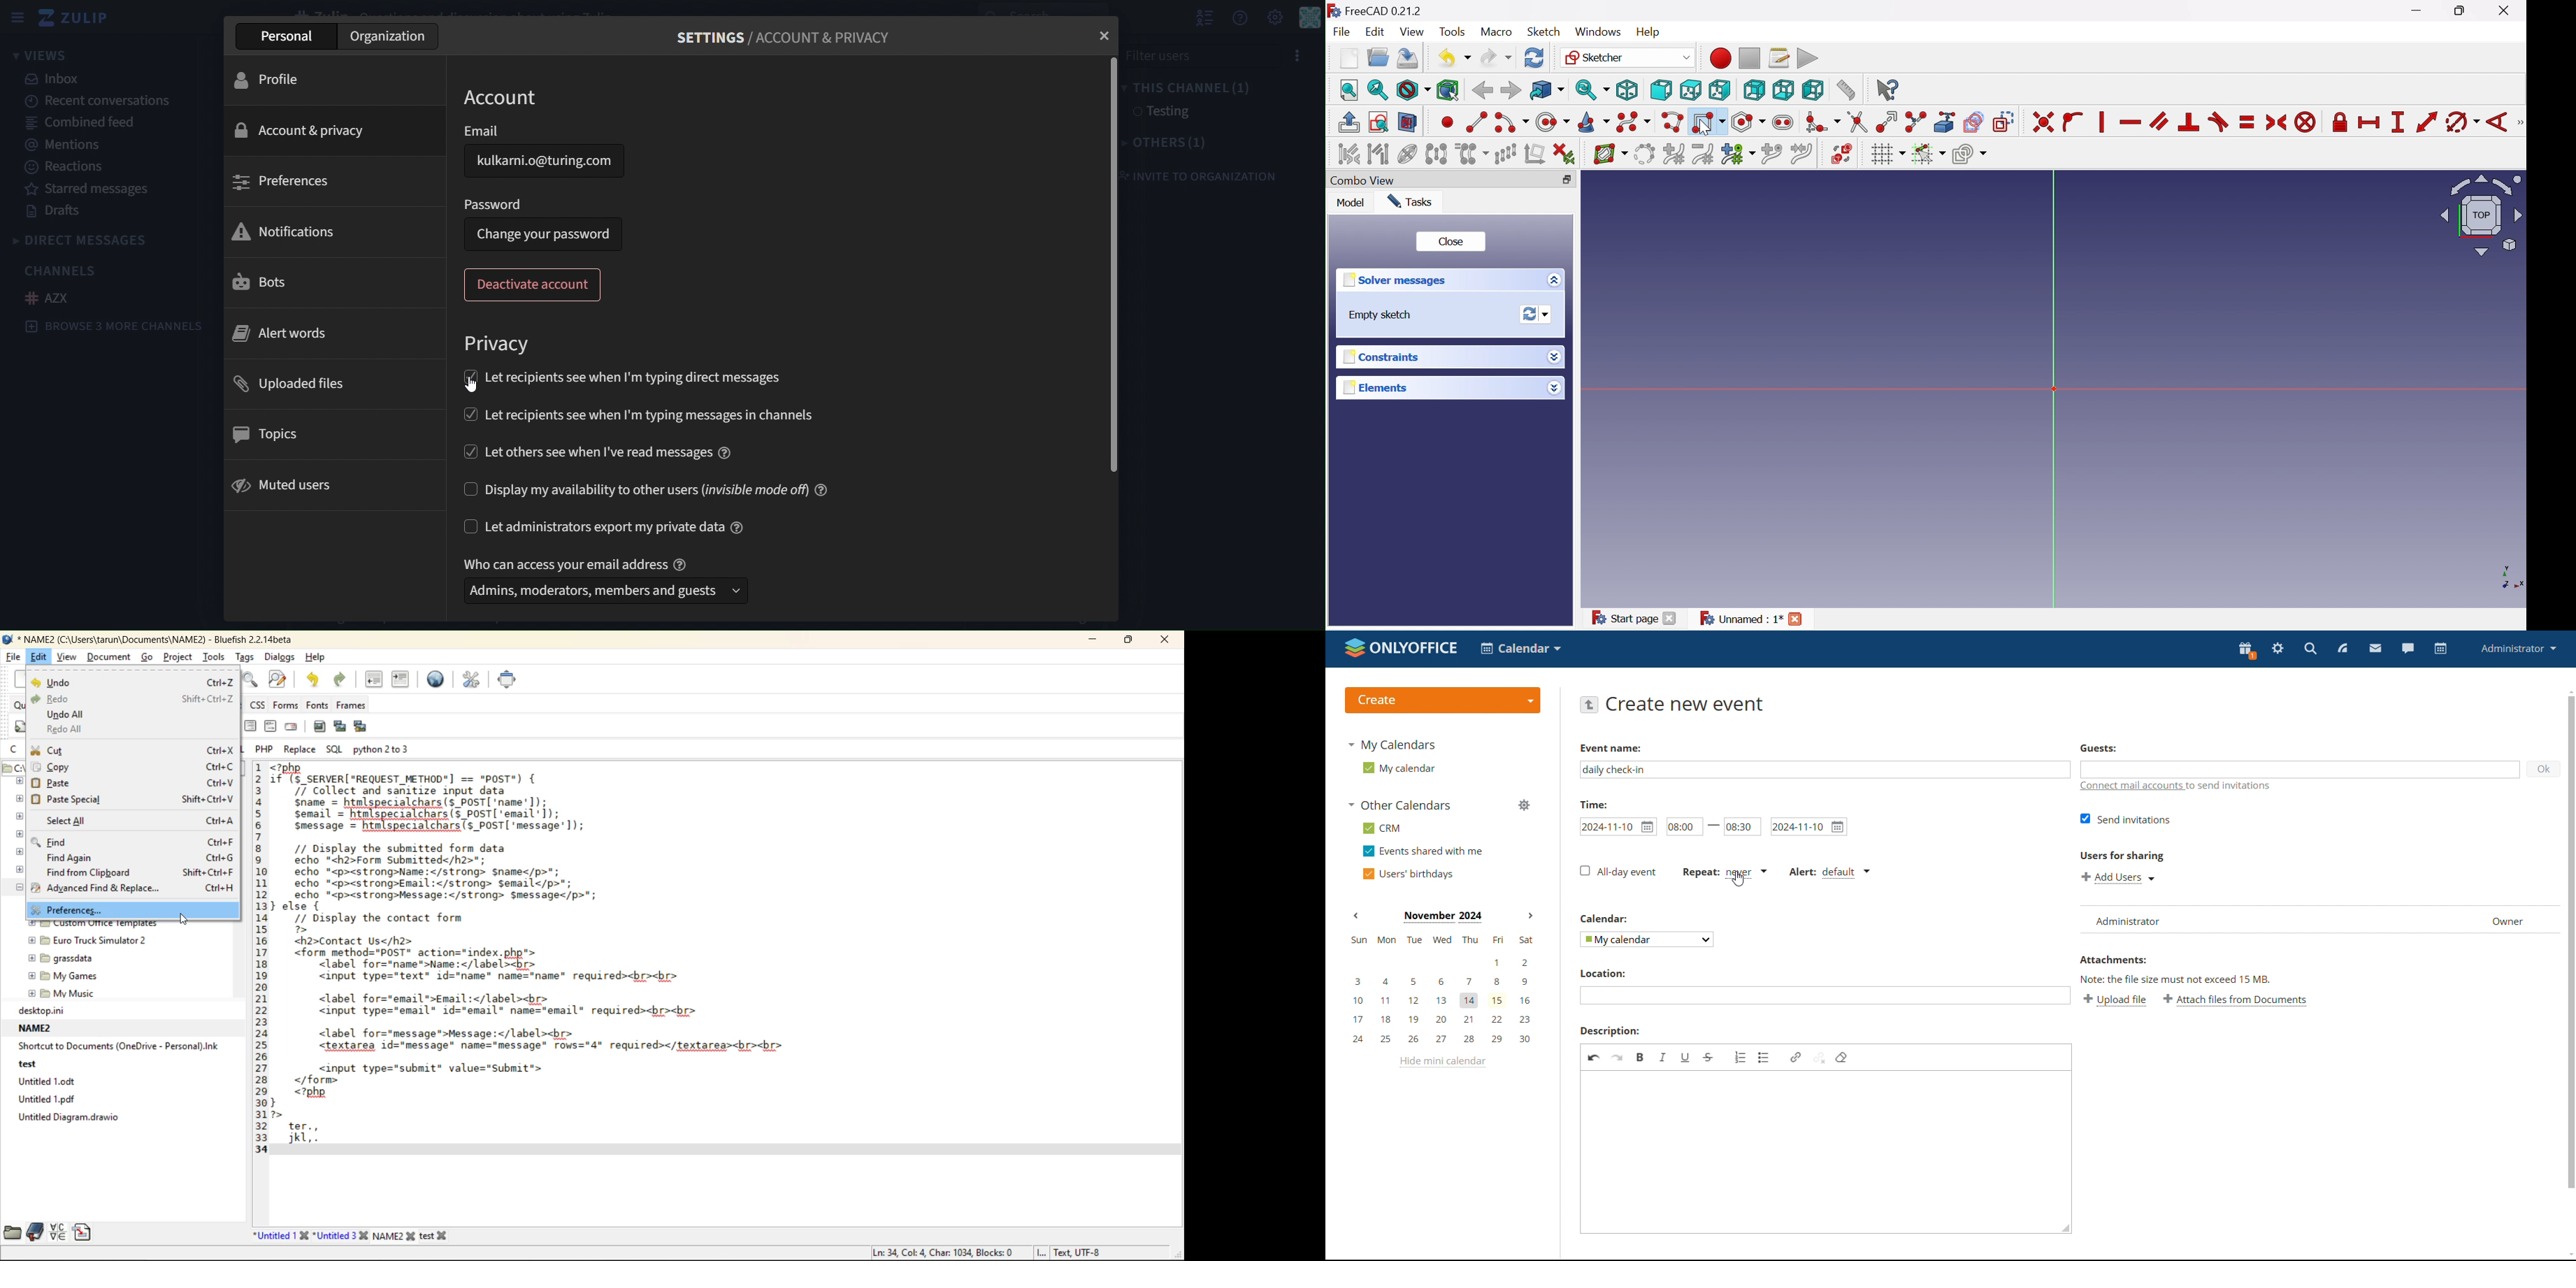 The height and width of the screenshot is (1288, 2576). What do you see at coordinates (110, 328) in the screenshot?
I see `browse 3 more channels` at bounding box center [110, 328].